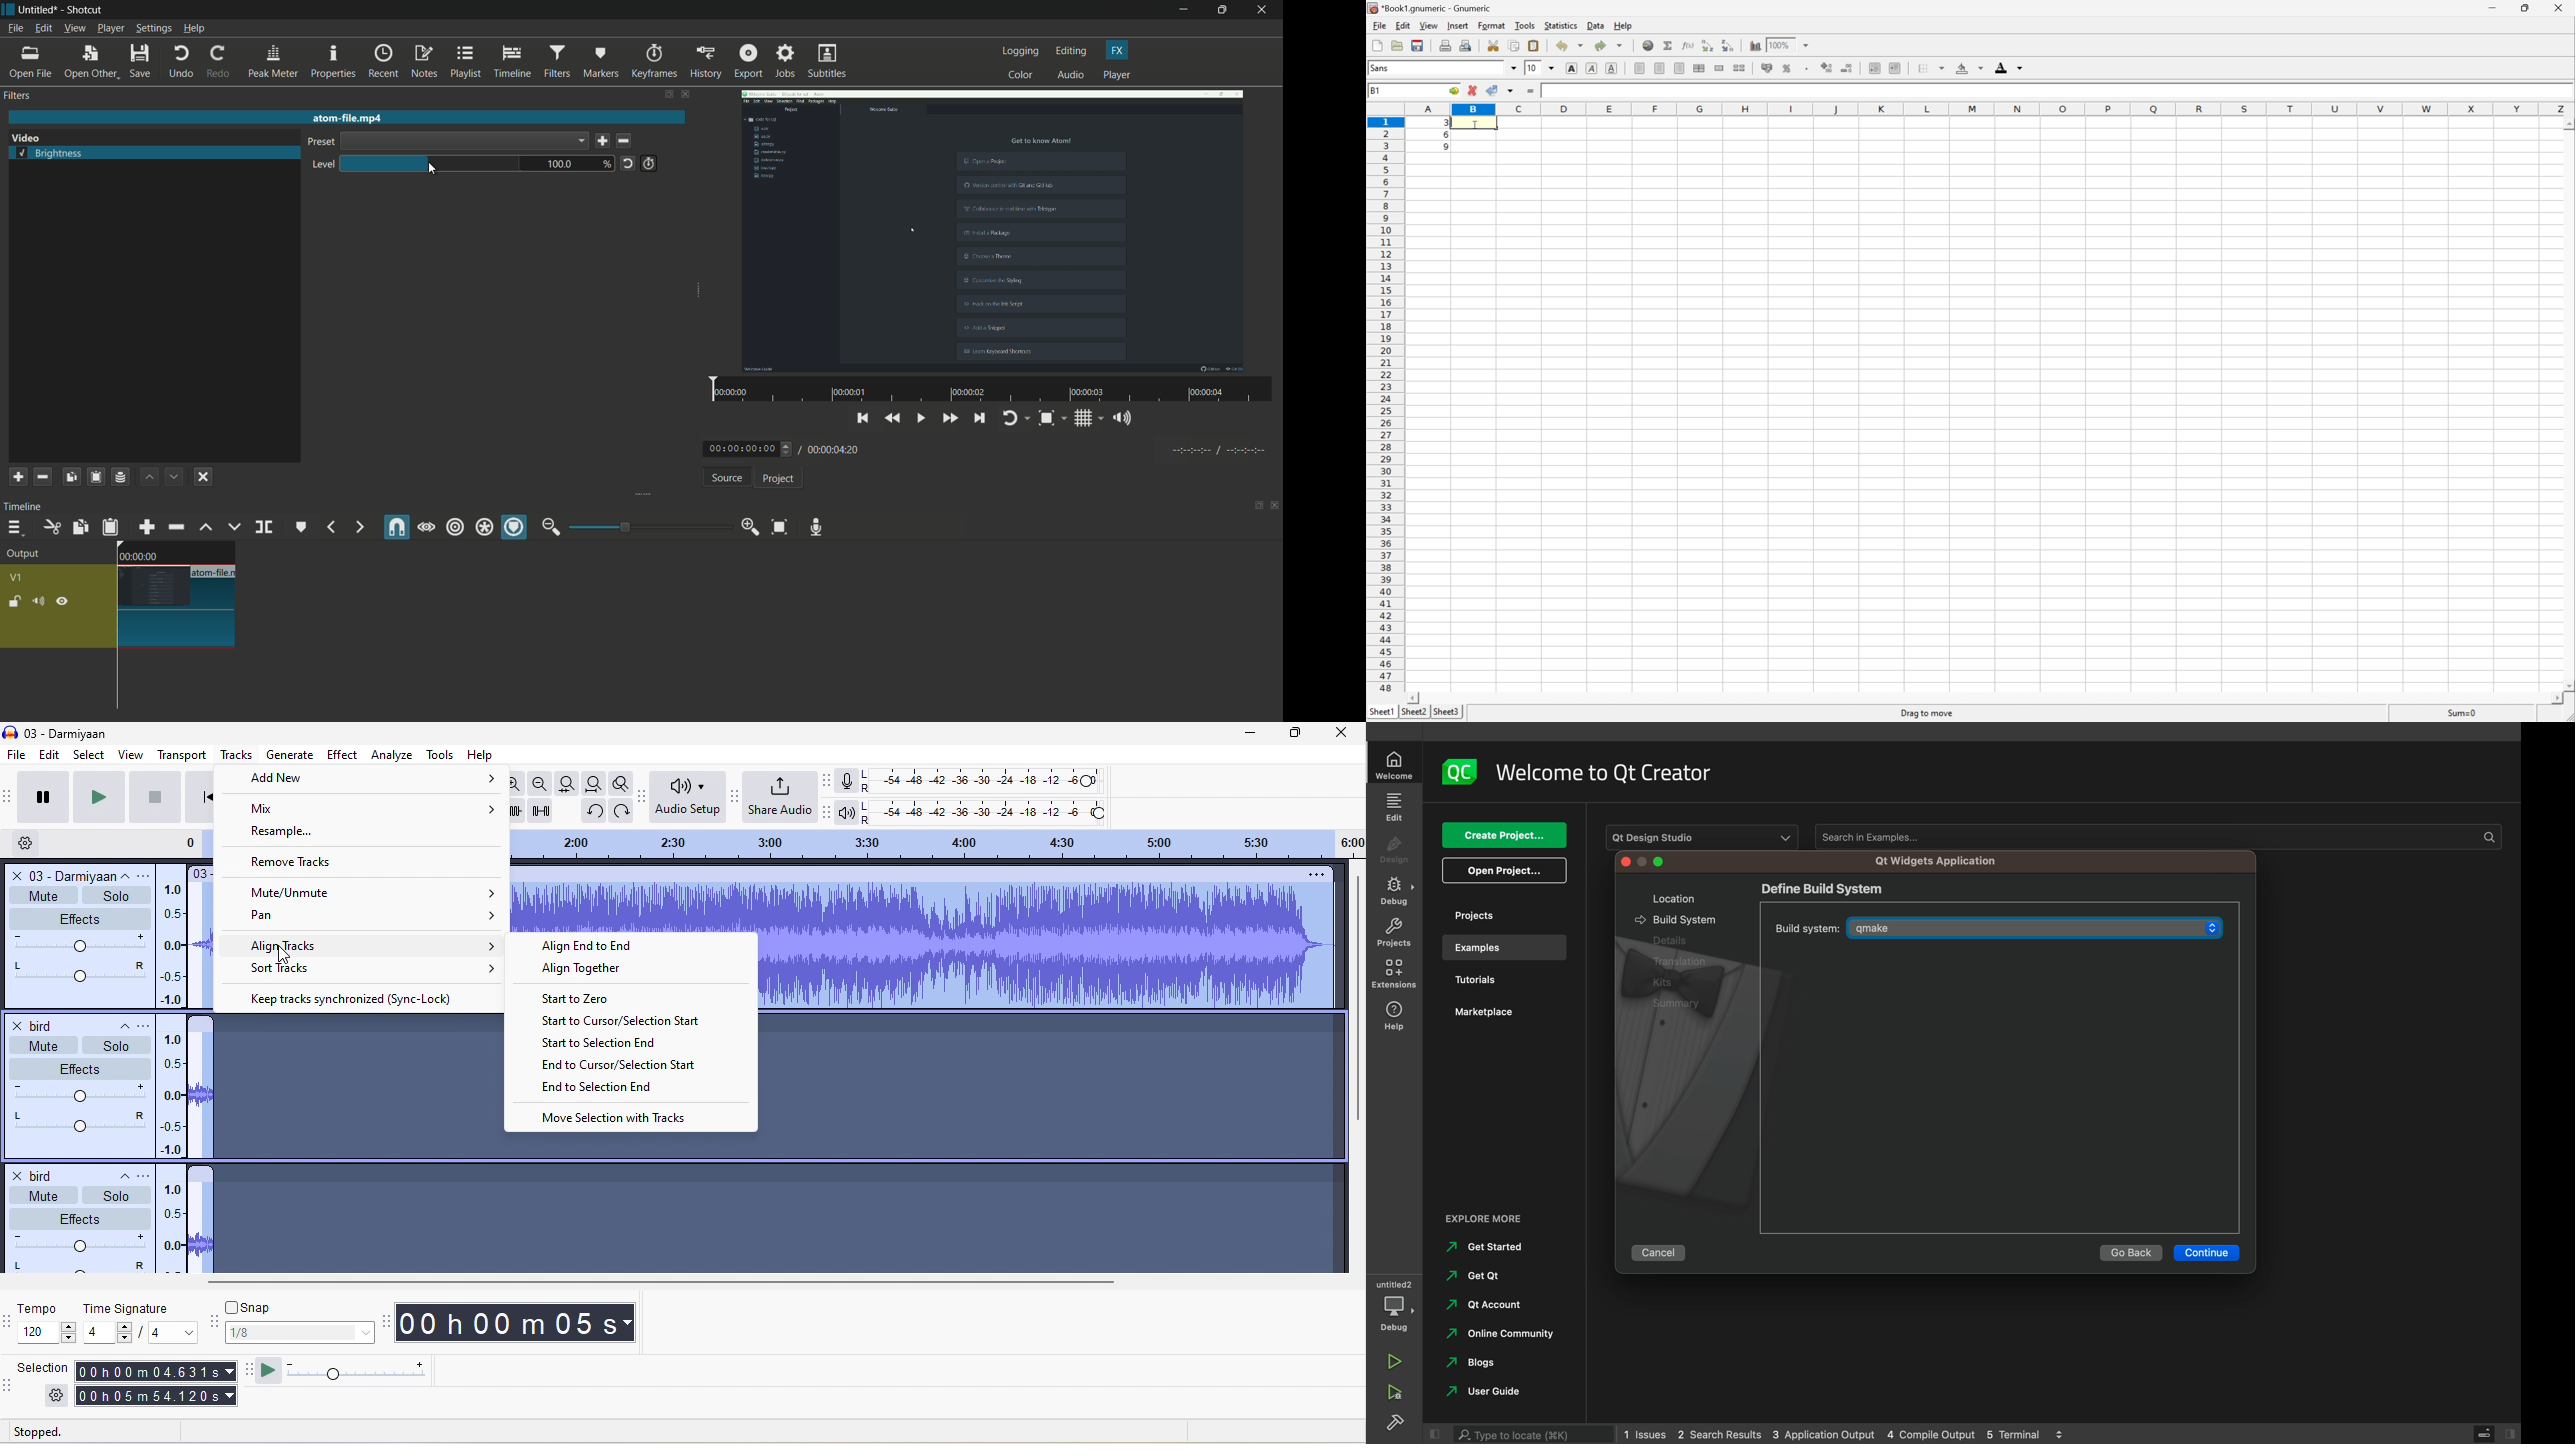 This screenshot has width=2576, height=1456. What do you see at coordinates (1545, 90) in the screenshot?
I see `3` at bounding box center [1545, 90].